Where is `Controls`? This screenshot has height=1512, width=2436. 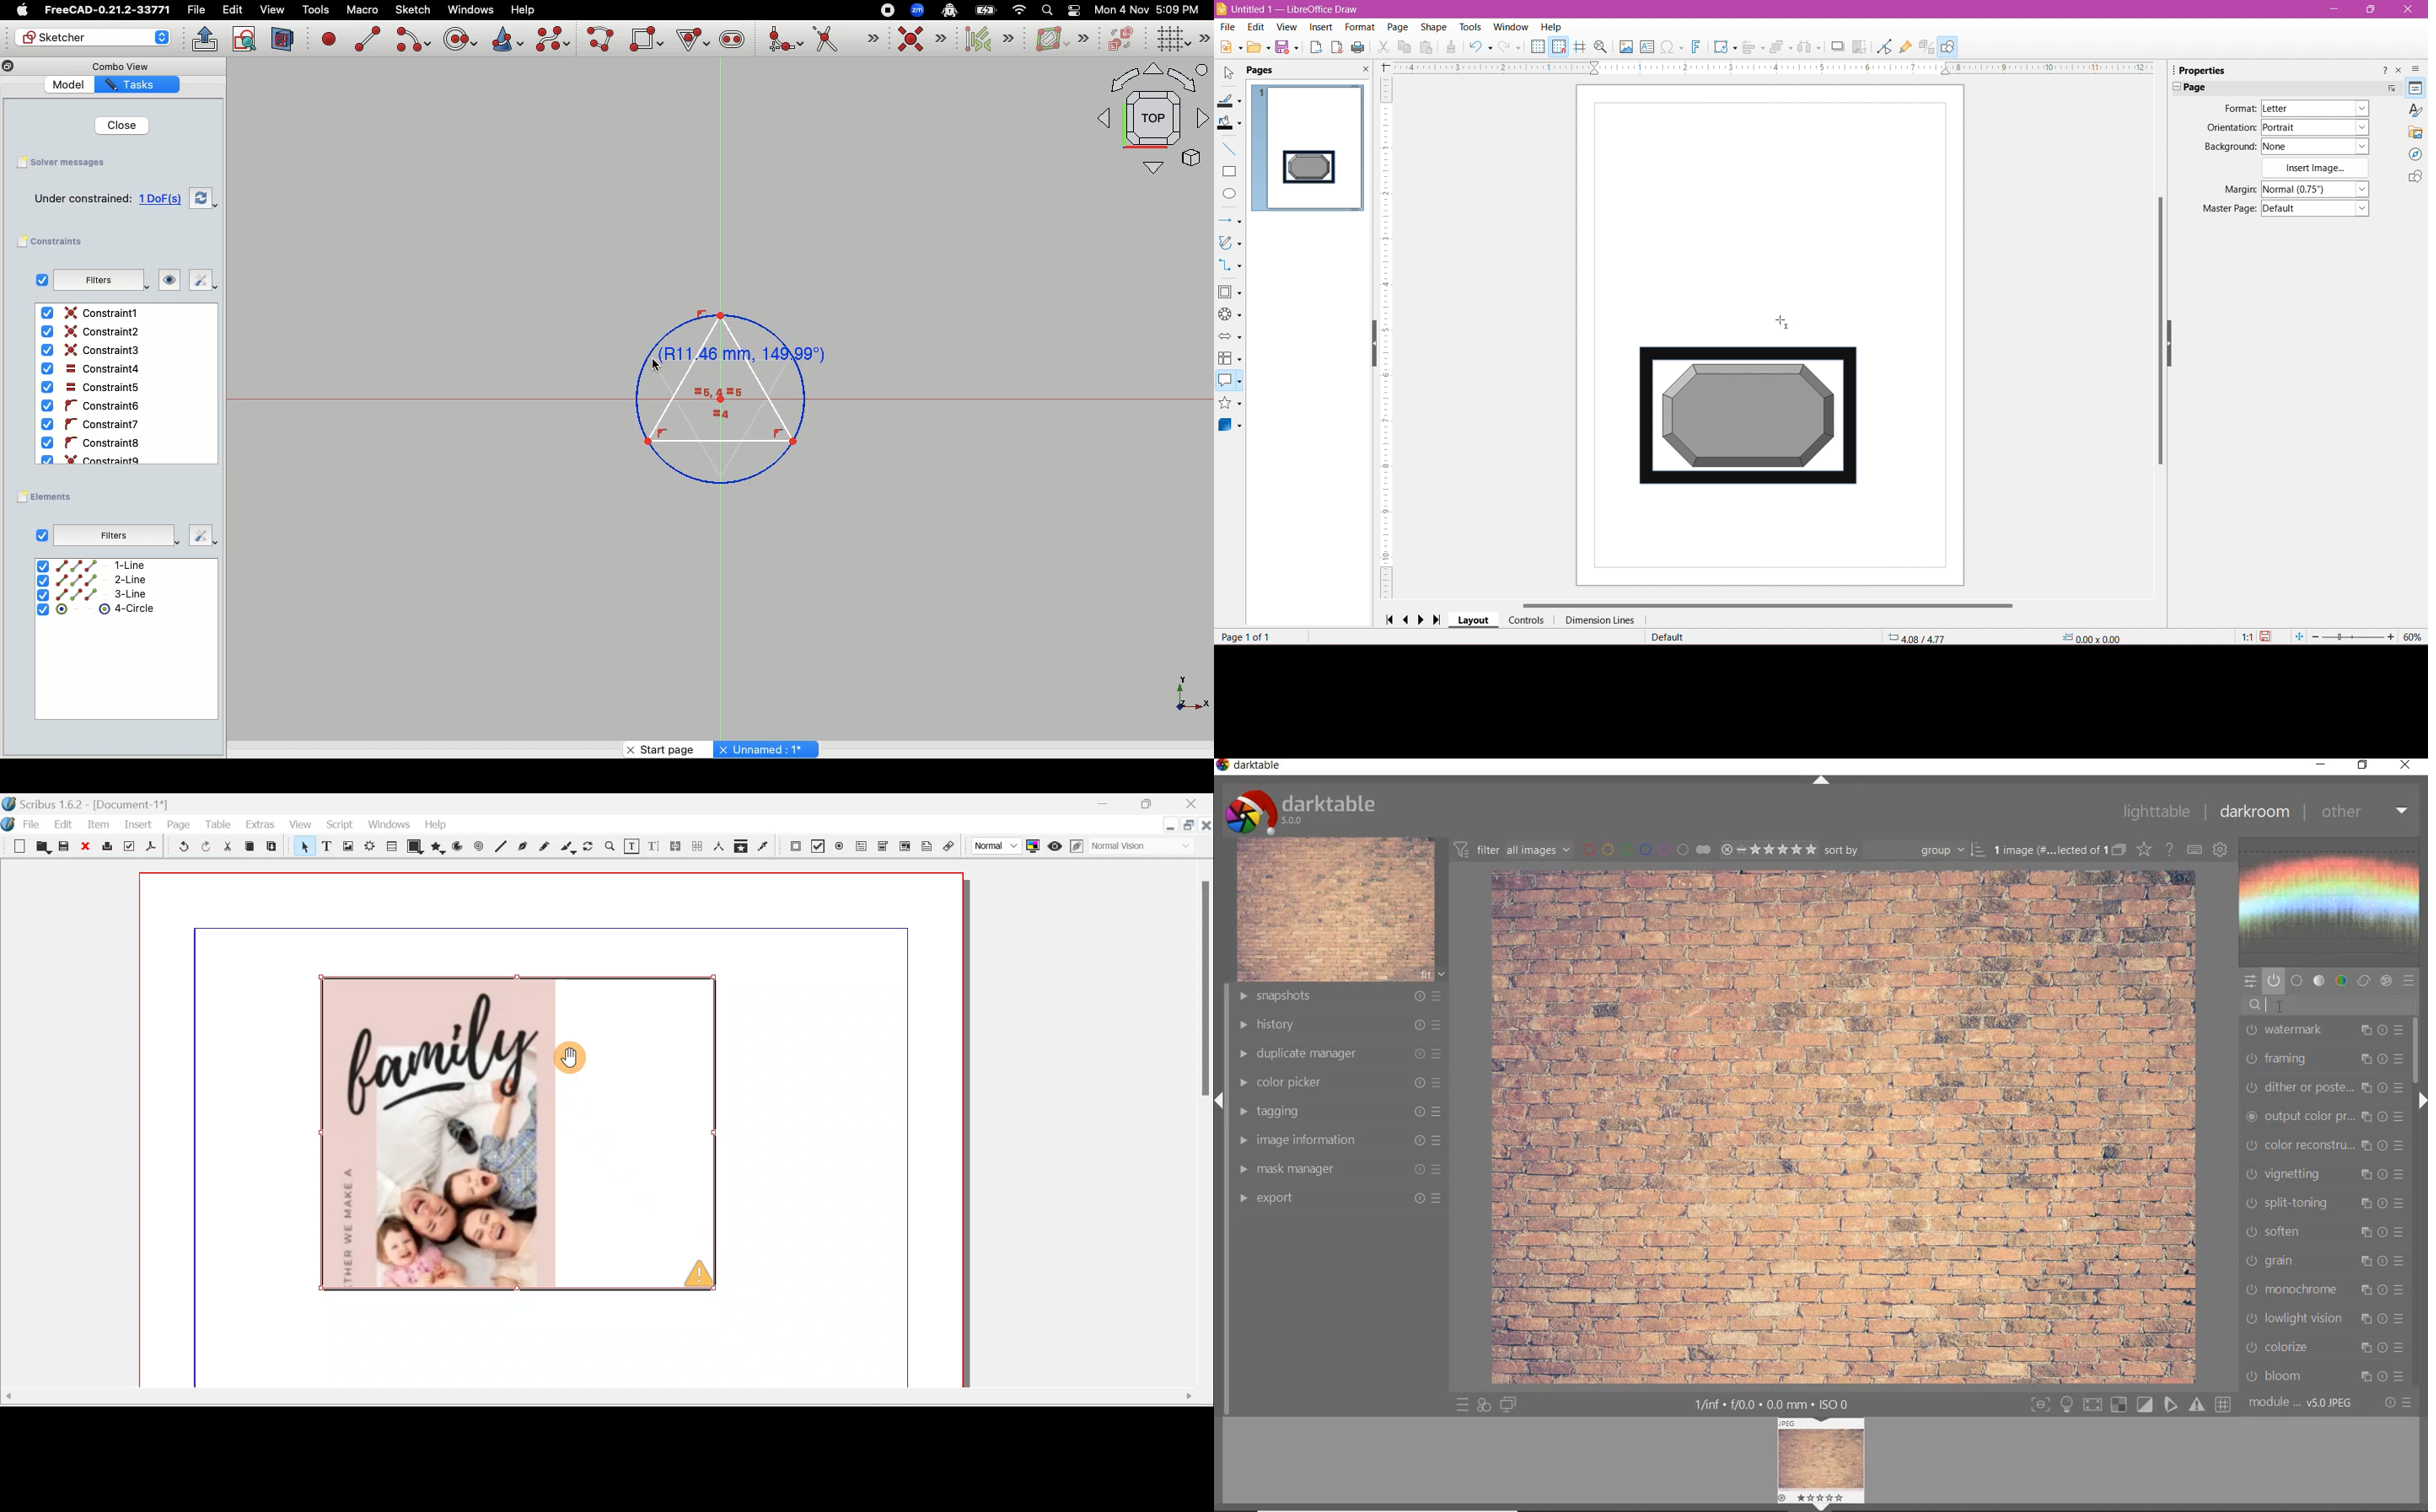 Controls is located at coordinates (1526, 620).